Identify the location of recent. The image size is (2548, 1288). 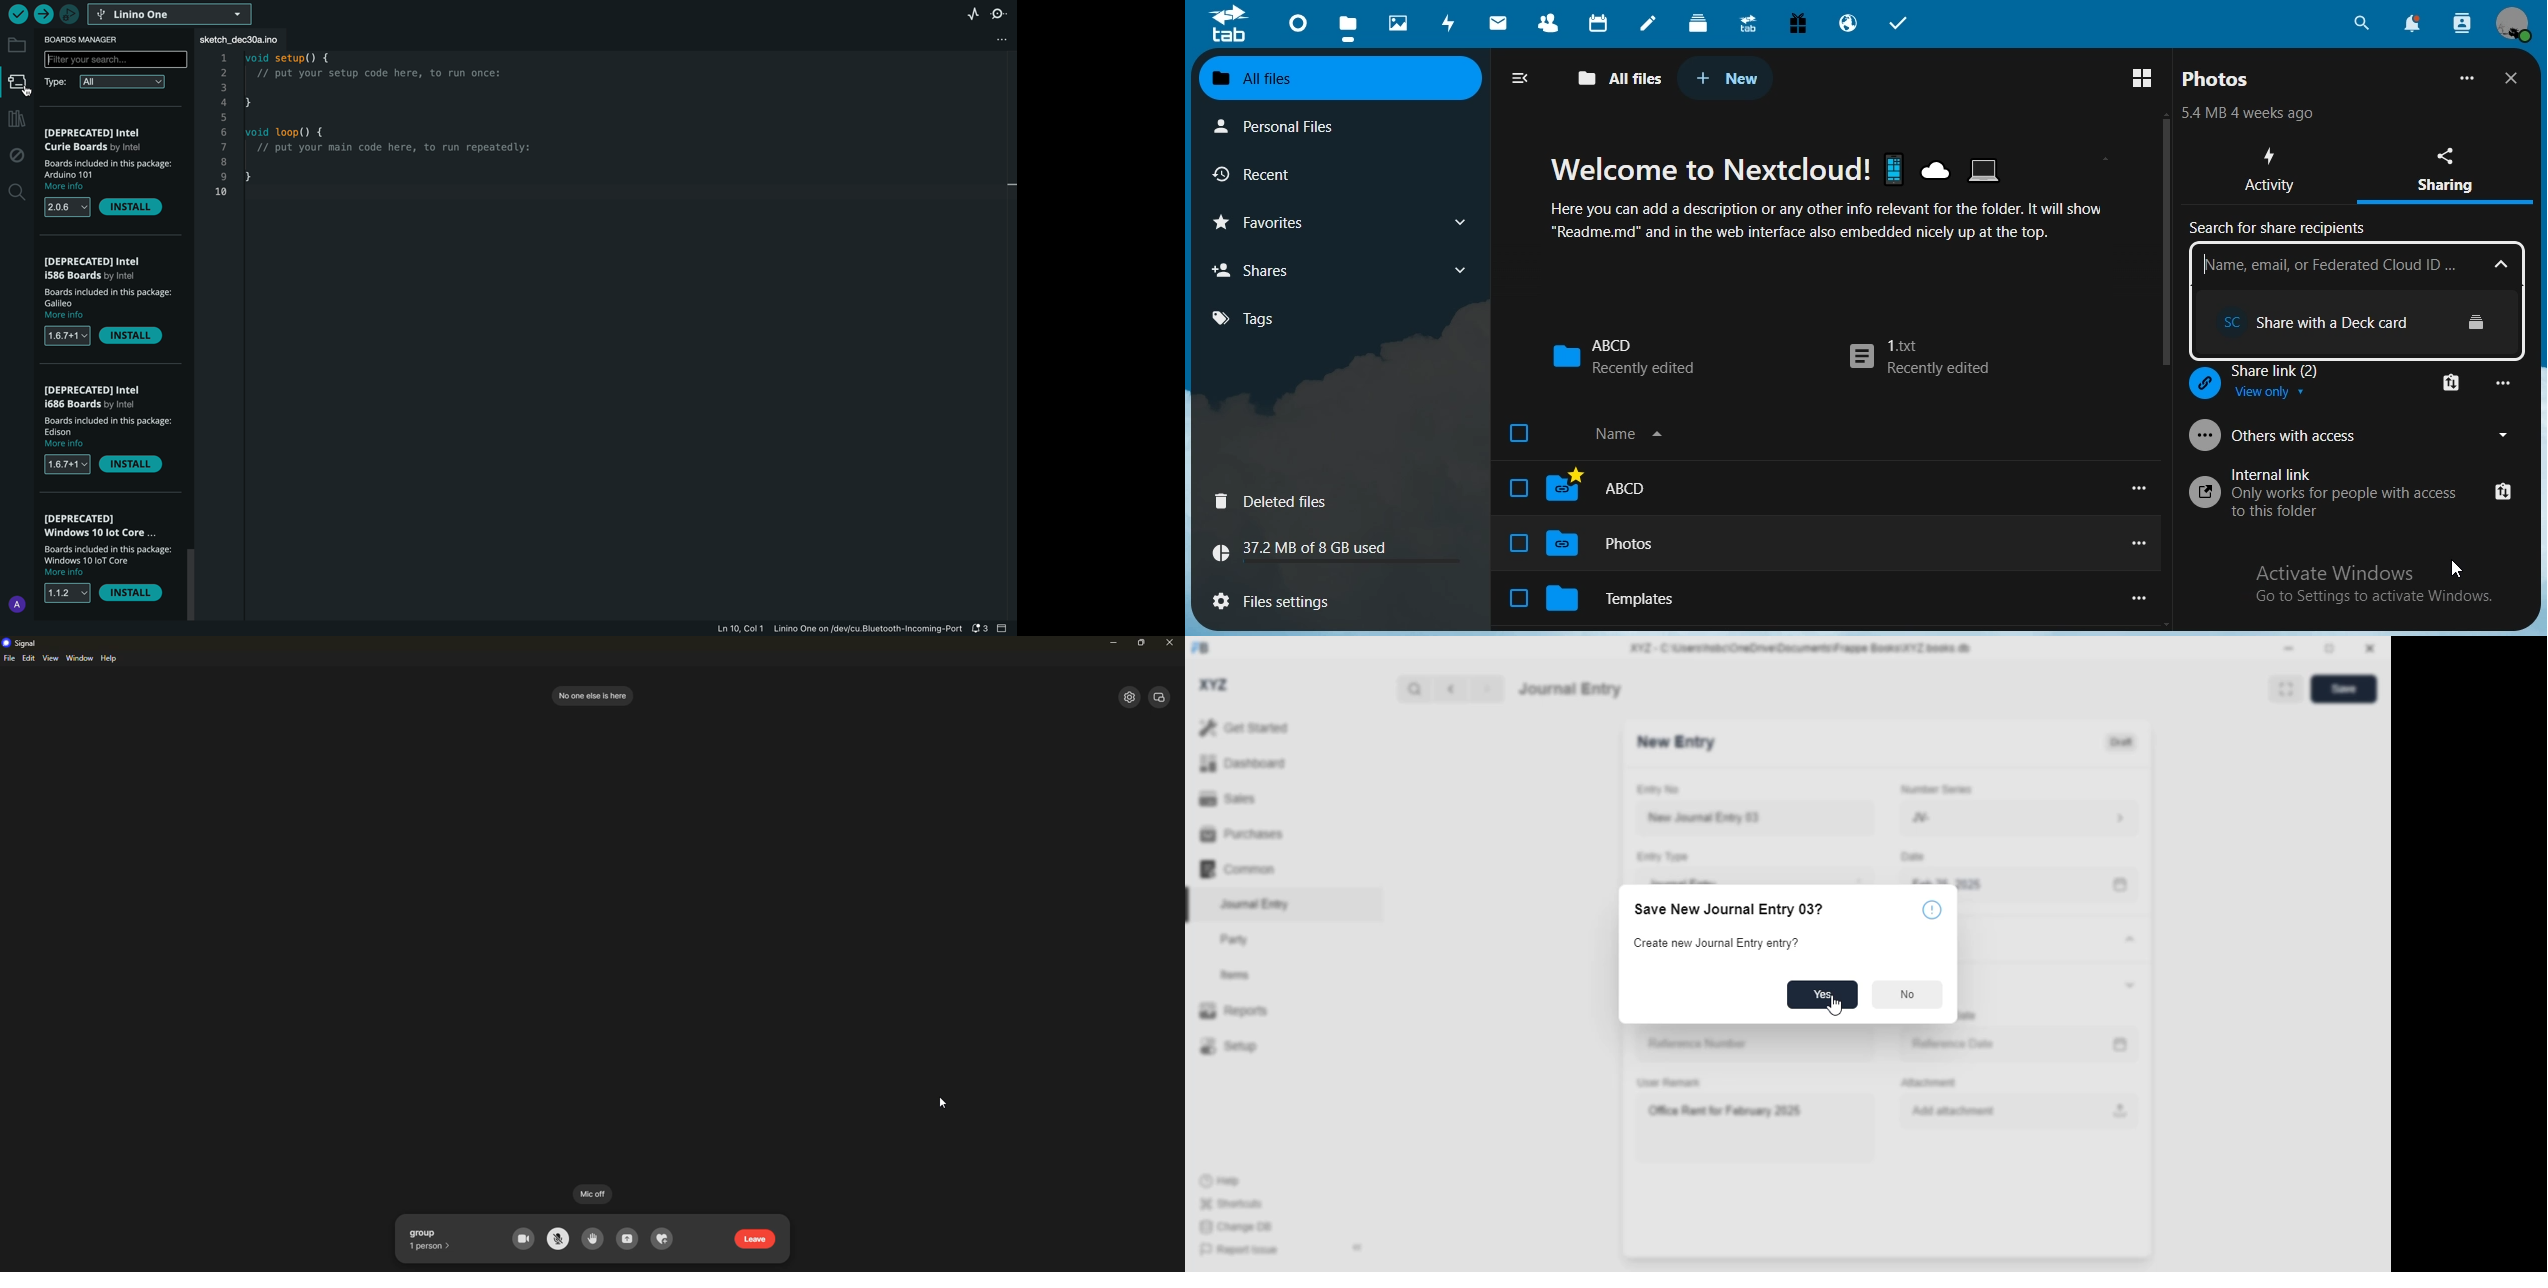
(1288, 175).